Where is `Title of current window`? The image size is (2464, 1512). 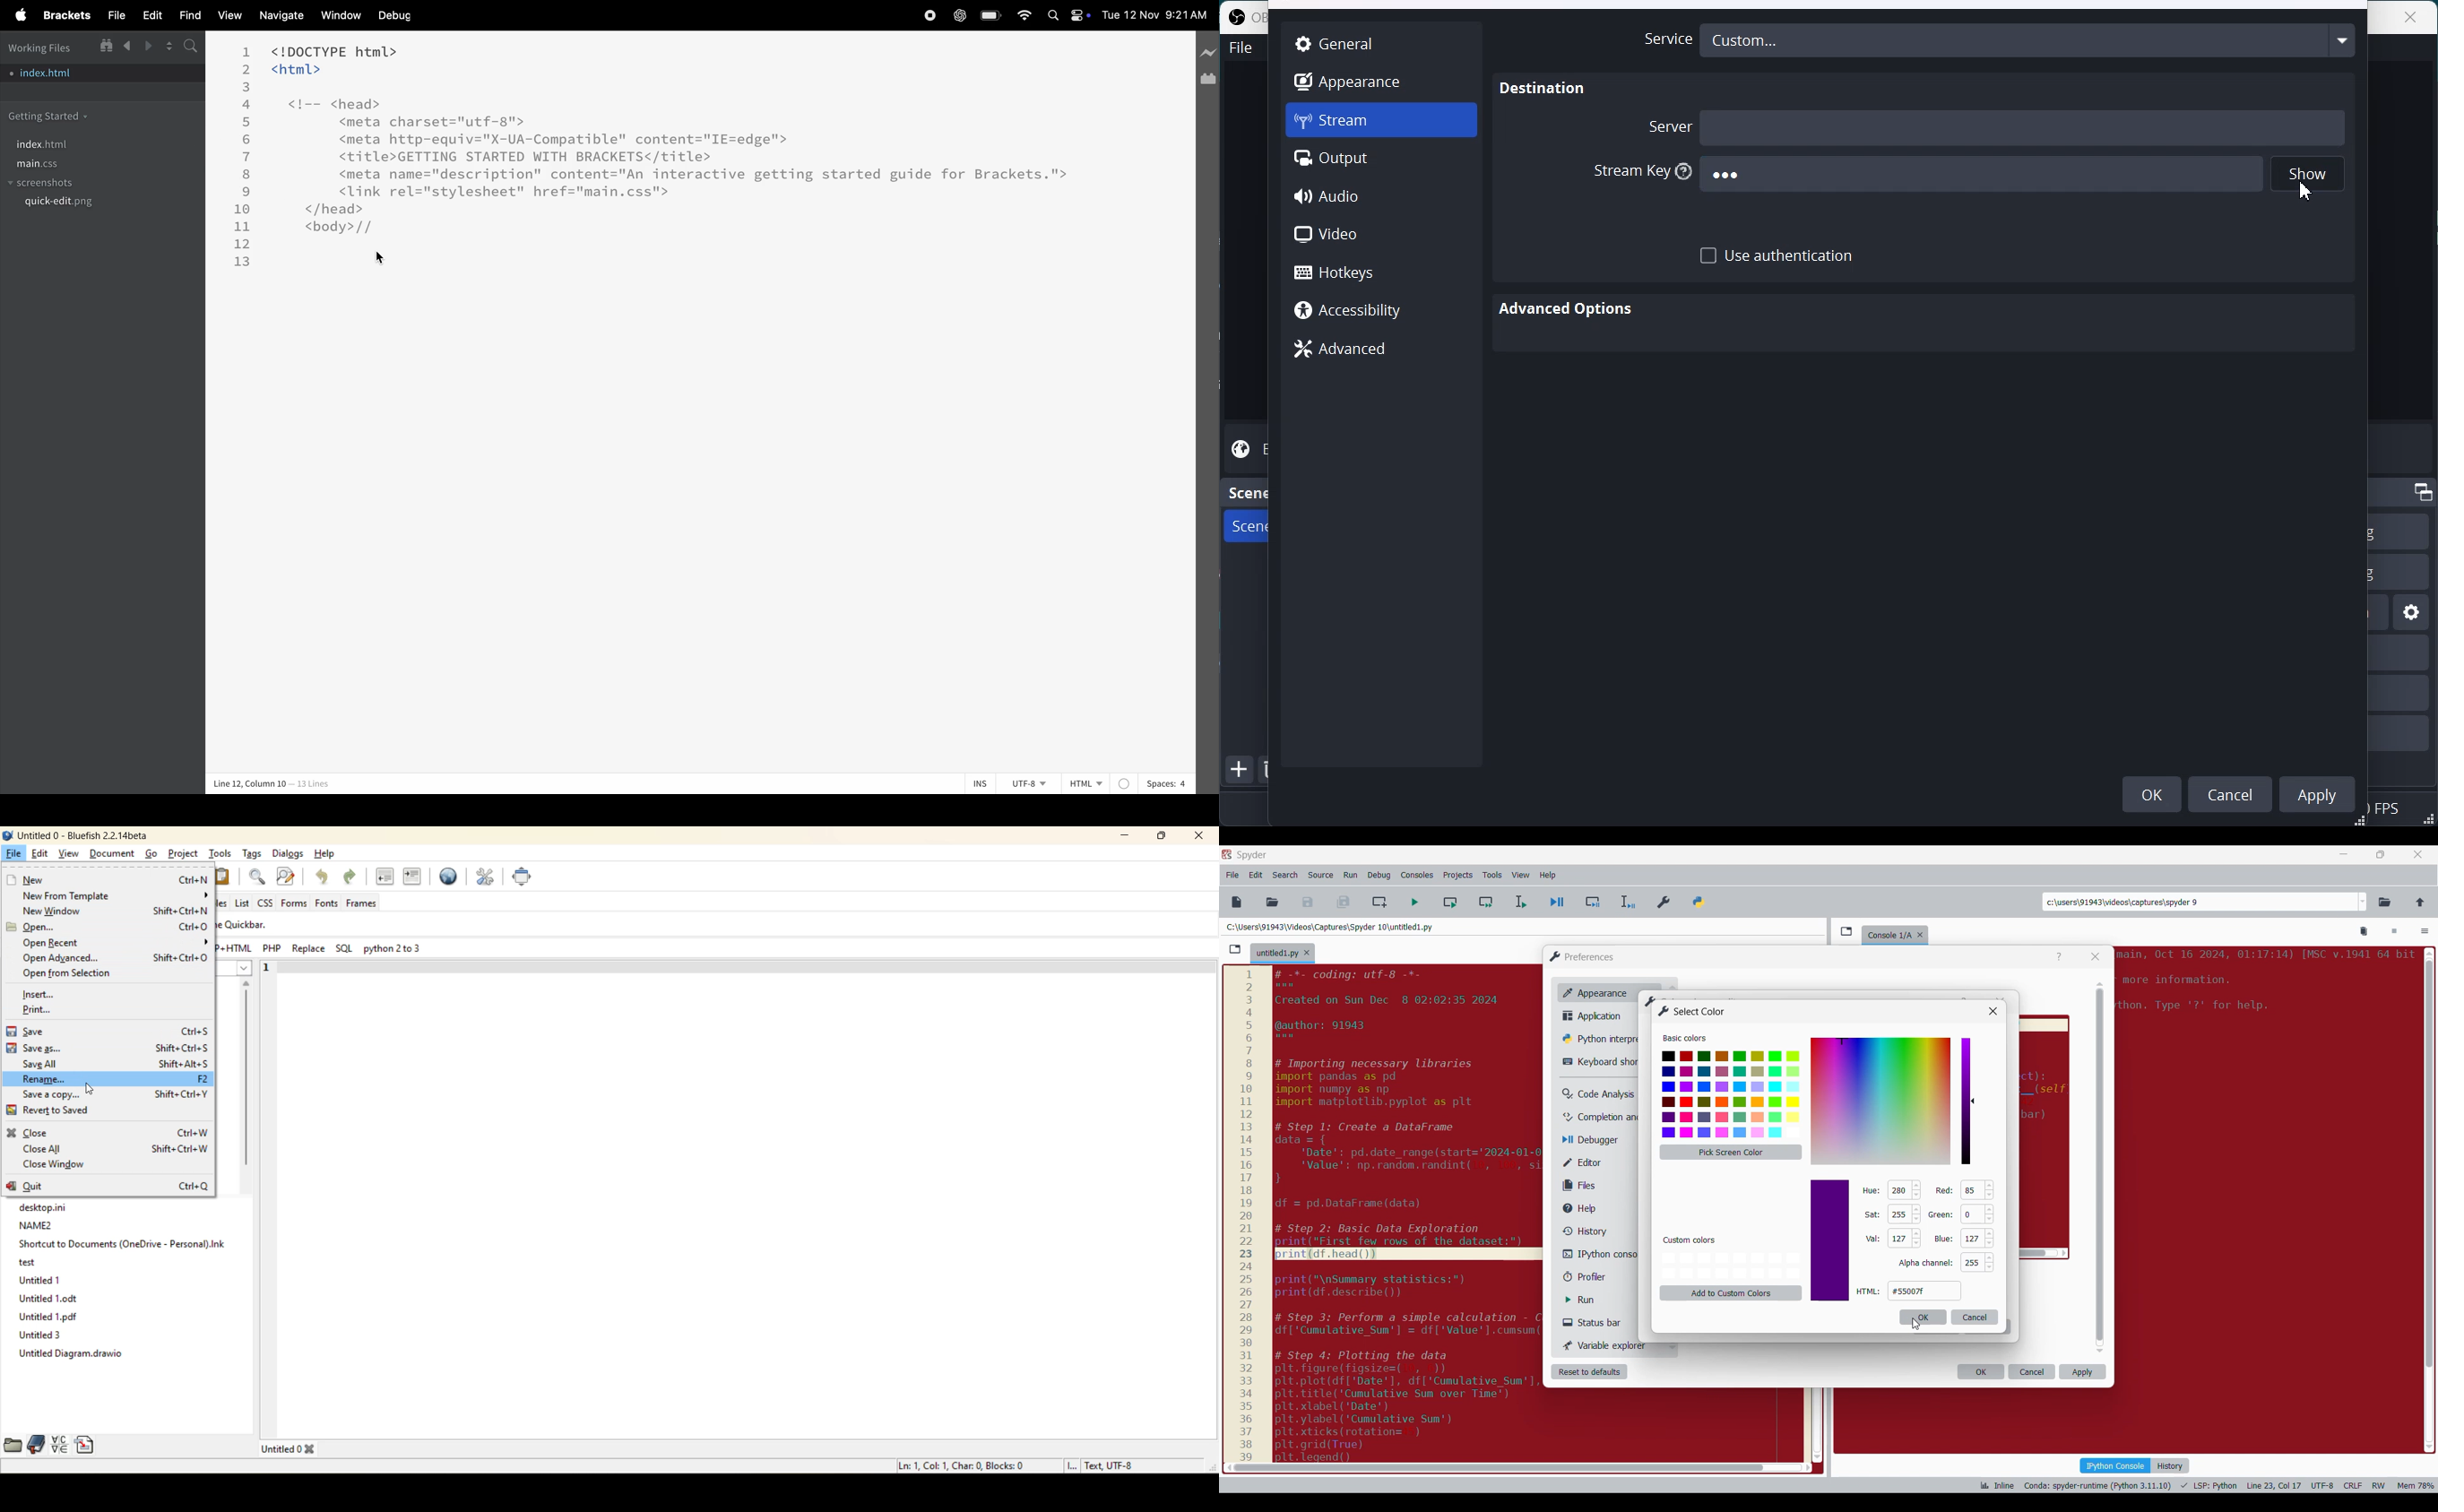
Title of current window is located at coordinates (1649, 1000).